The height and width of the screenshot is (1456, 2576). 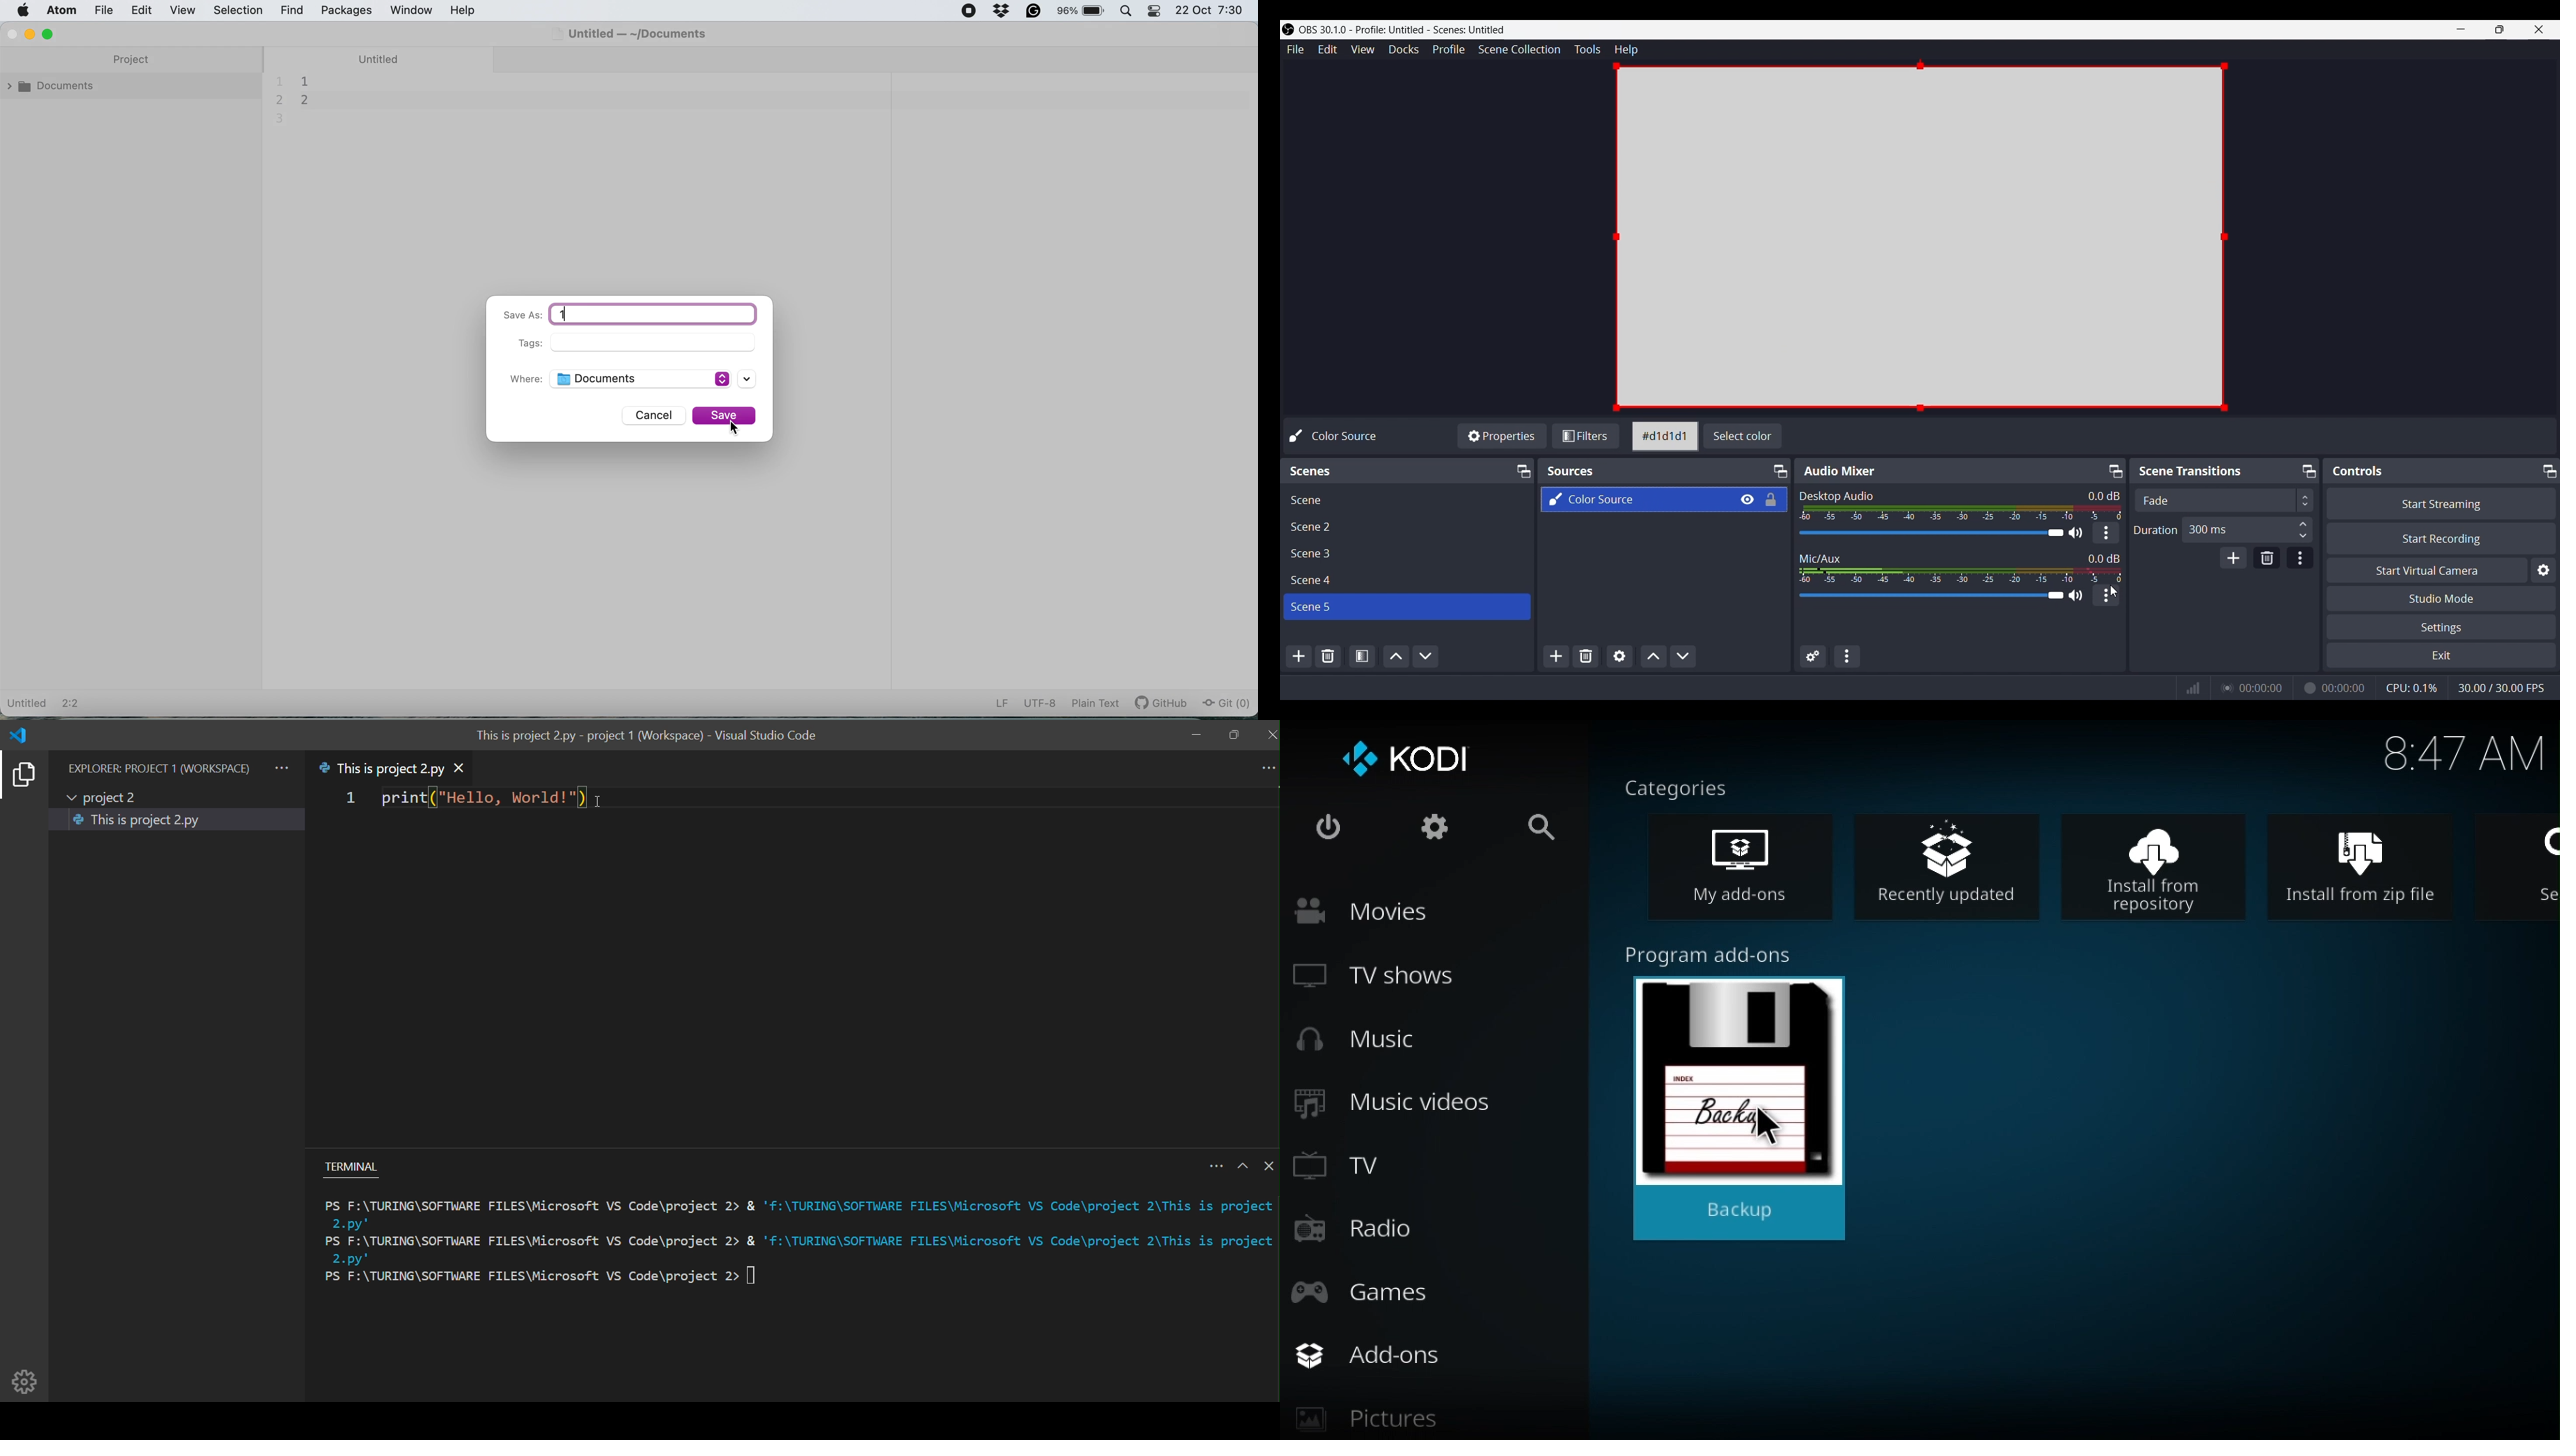 What do you see at coordinates (2442, 598) in the screenshot?
I see `Studio Mode` at bounding box center [2442, 598].